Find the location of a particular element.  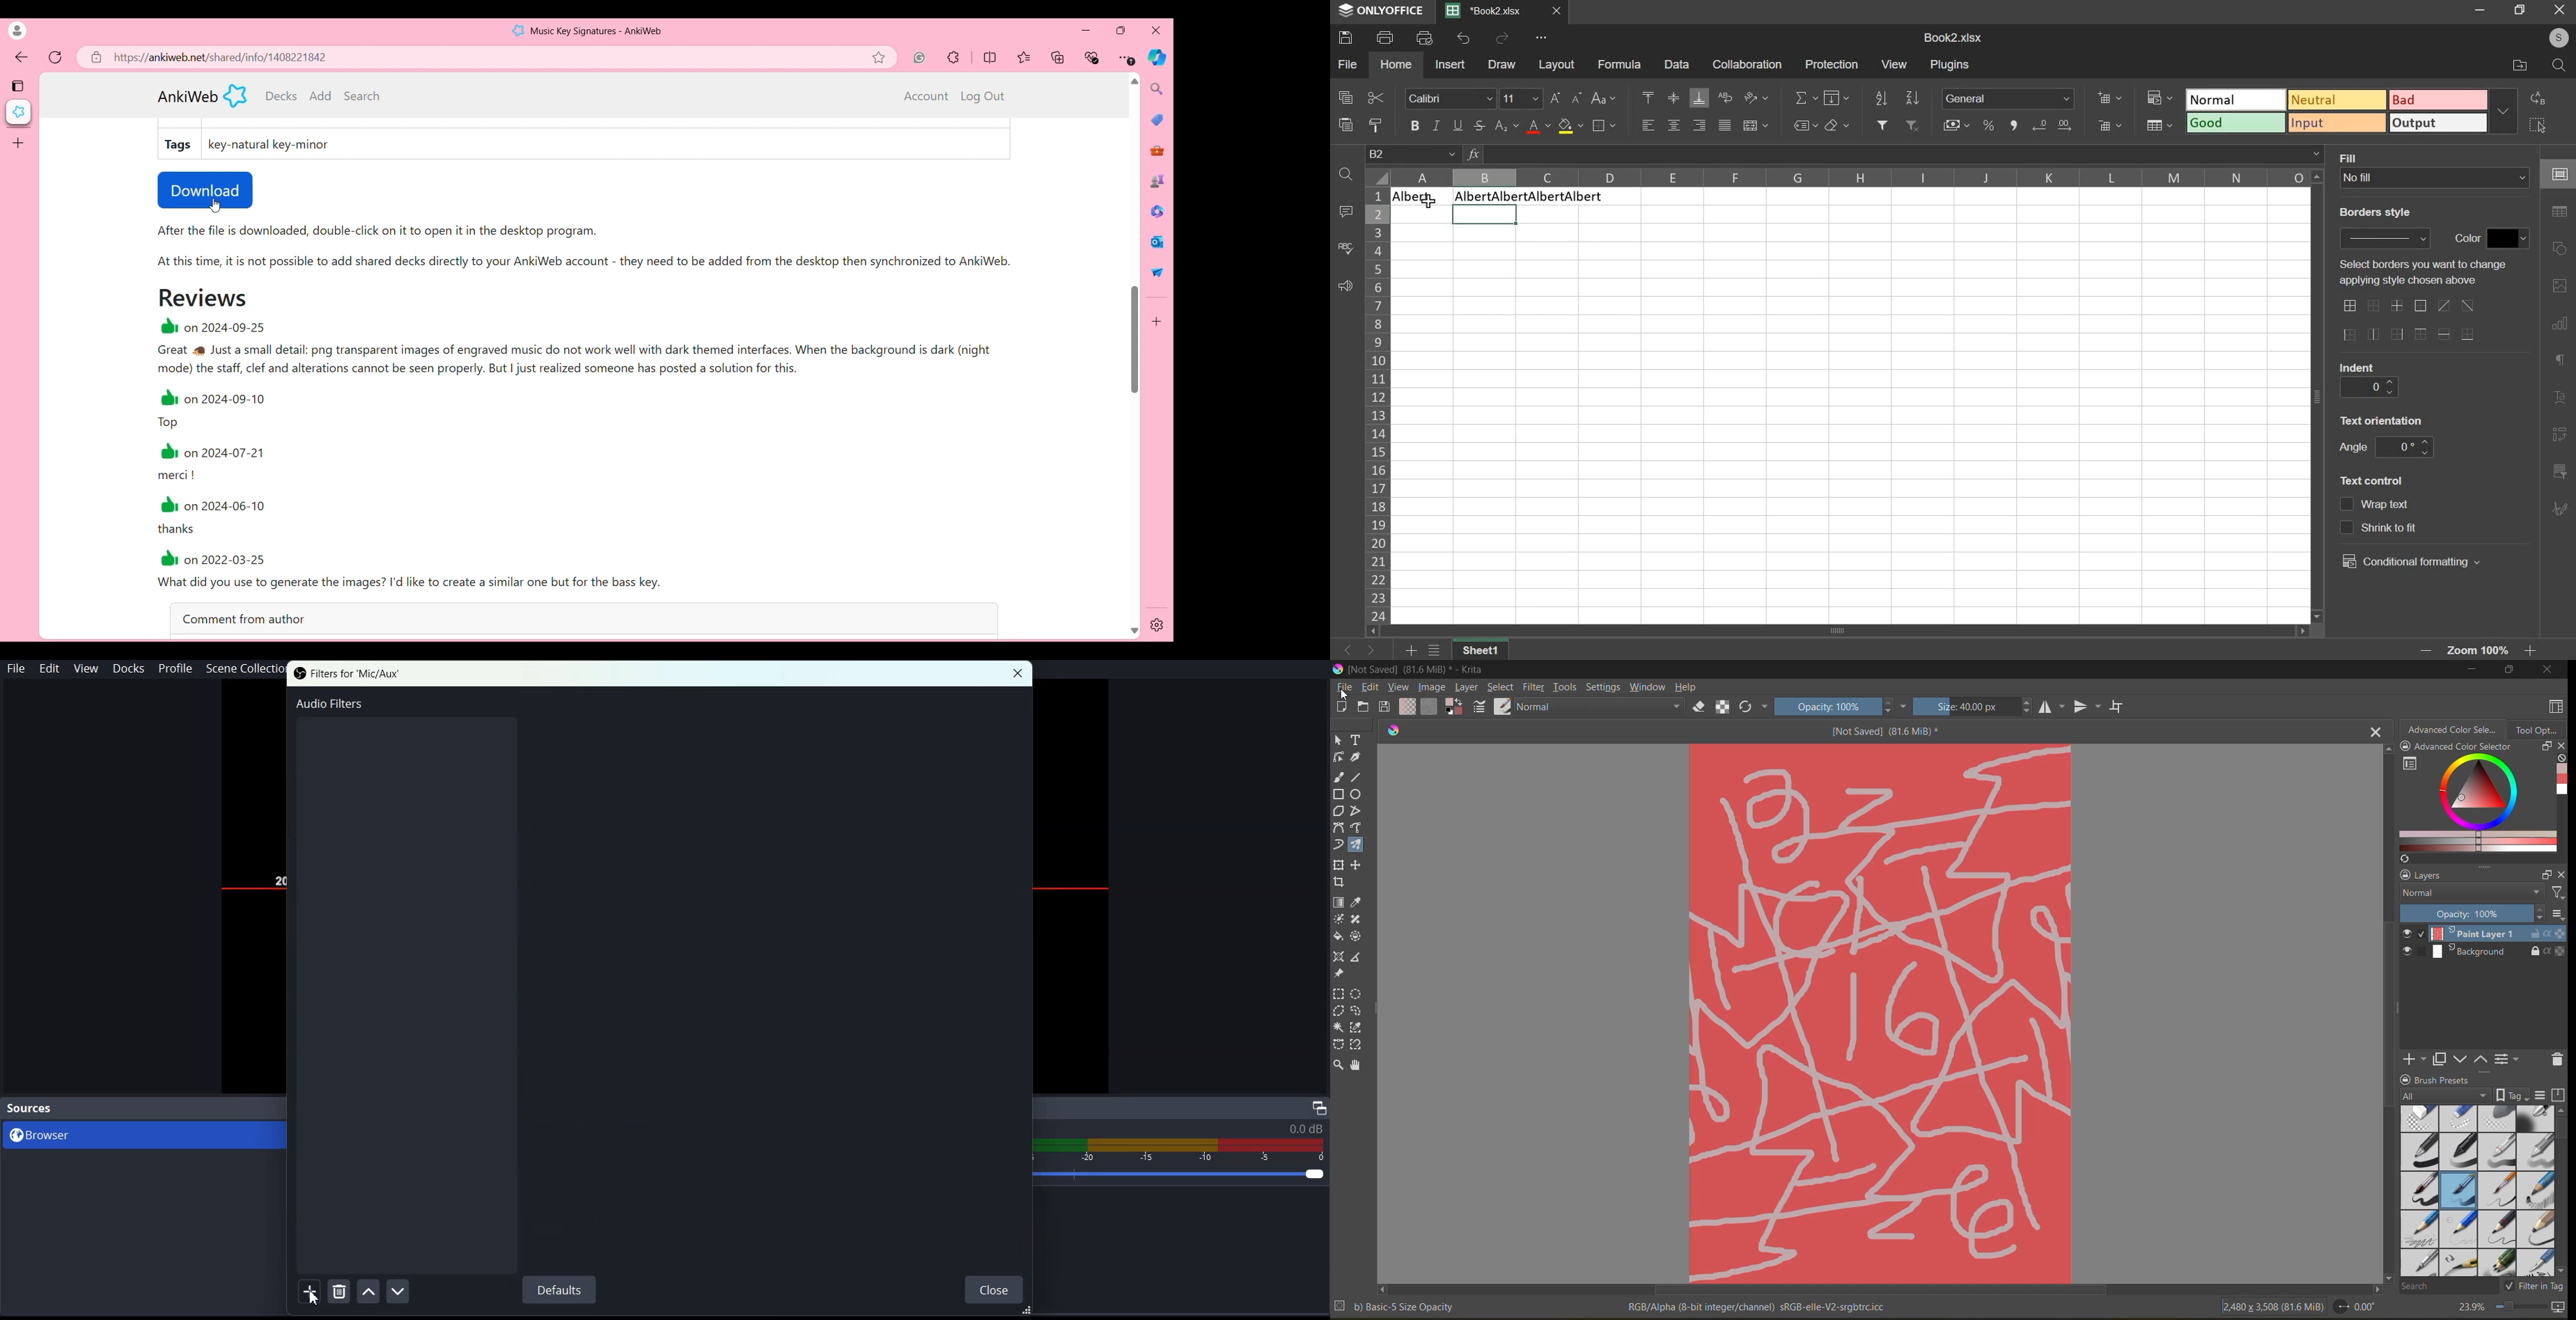

flip angle is located at coordinates (2354, 1306).